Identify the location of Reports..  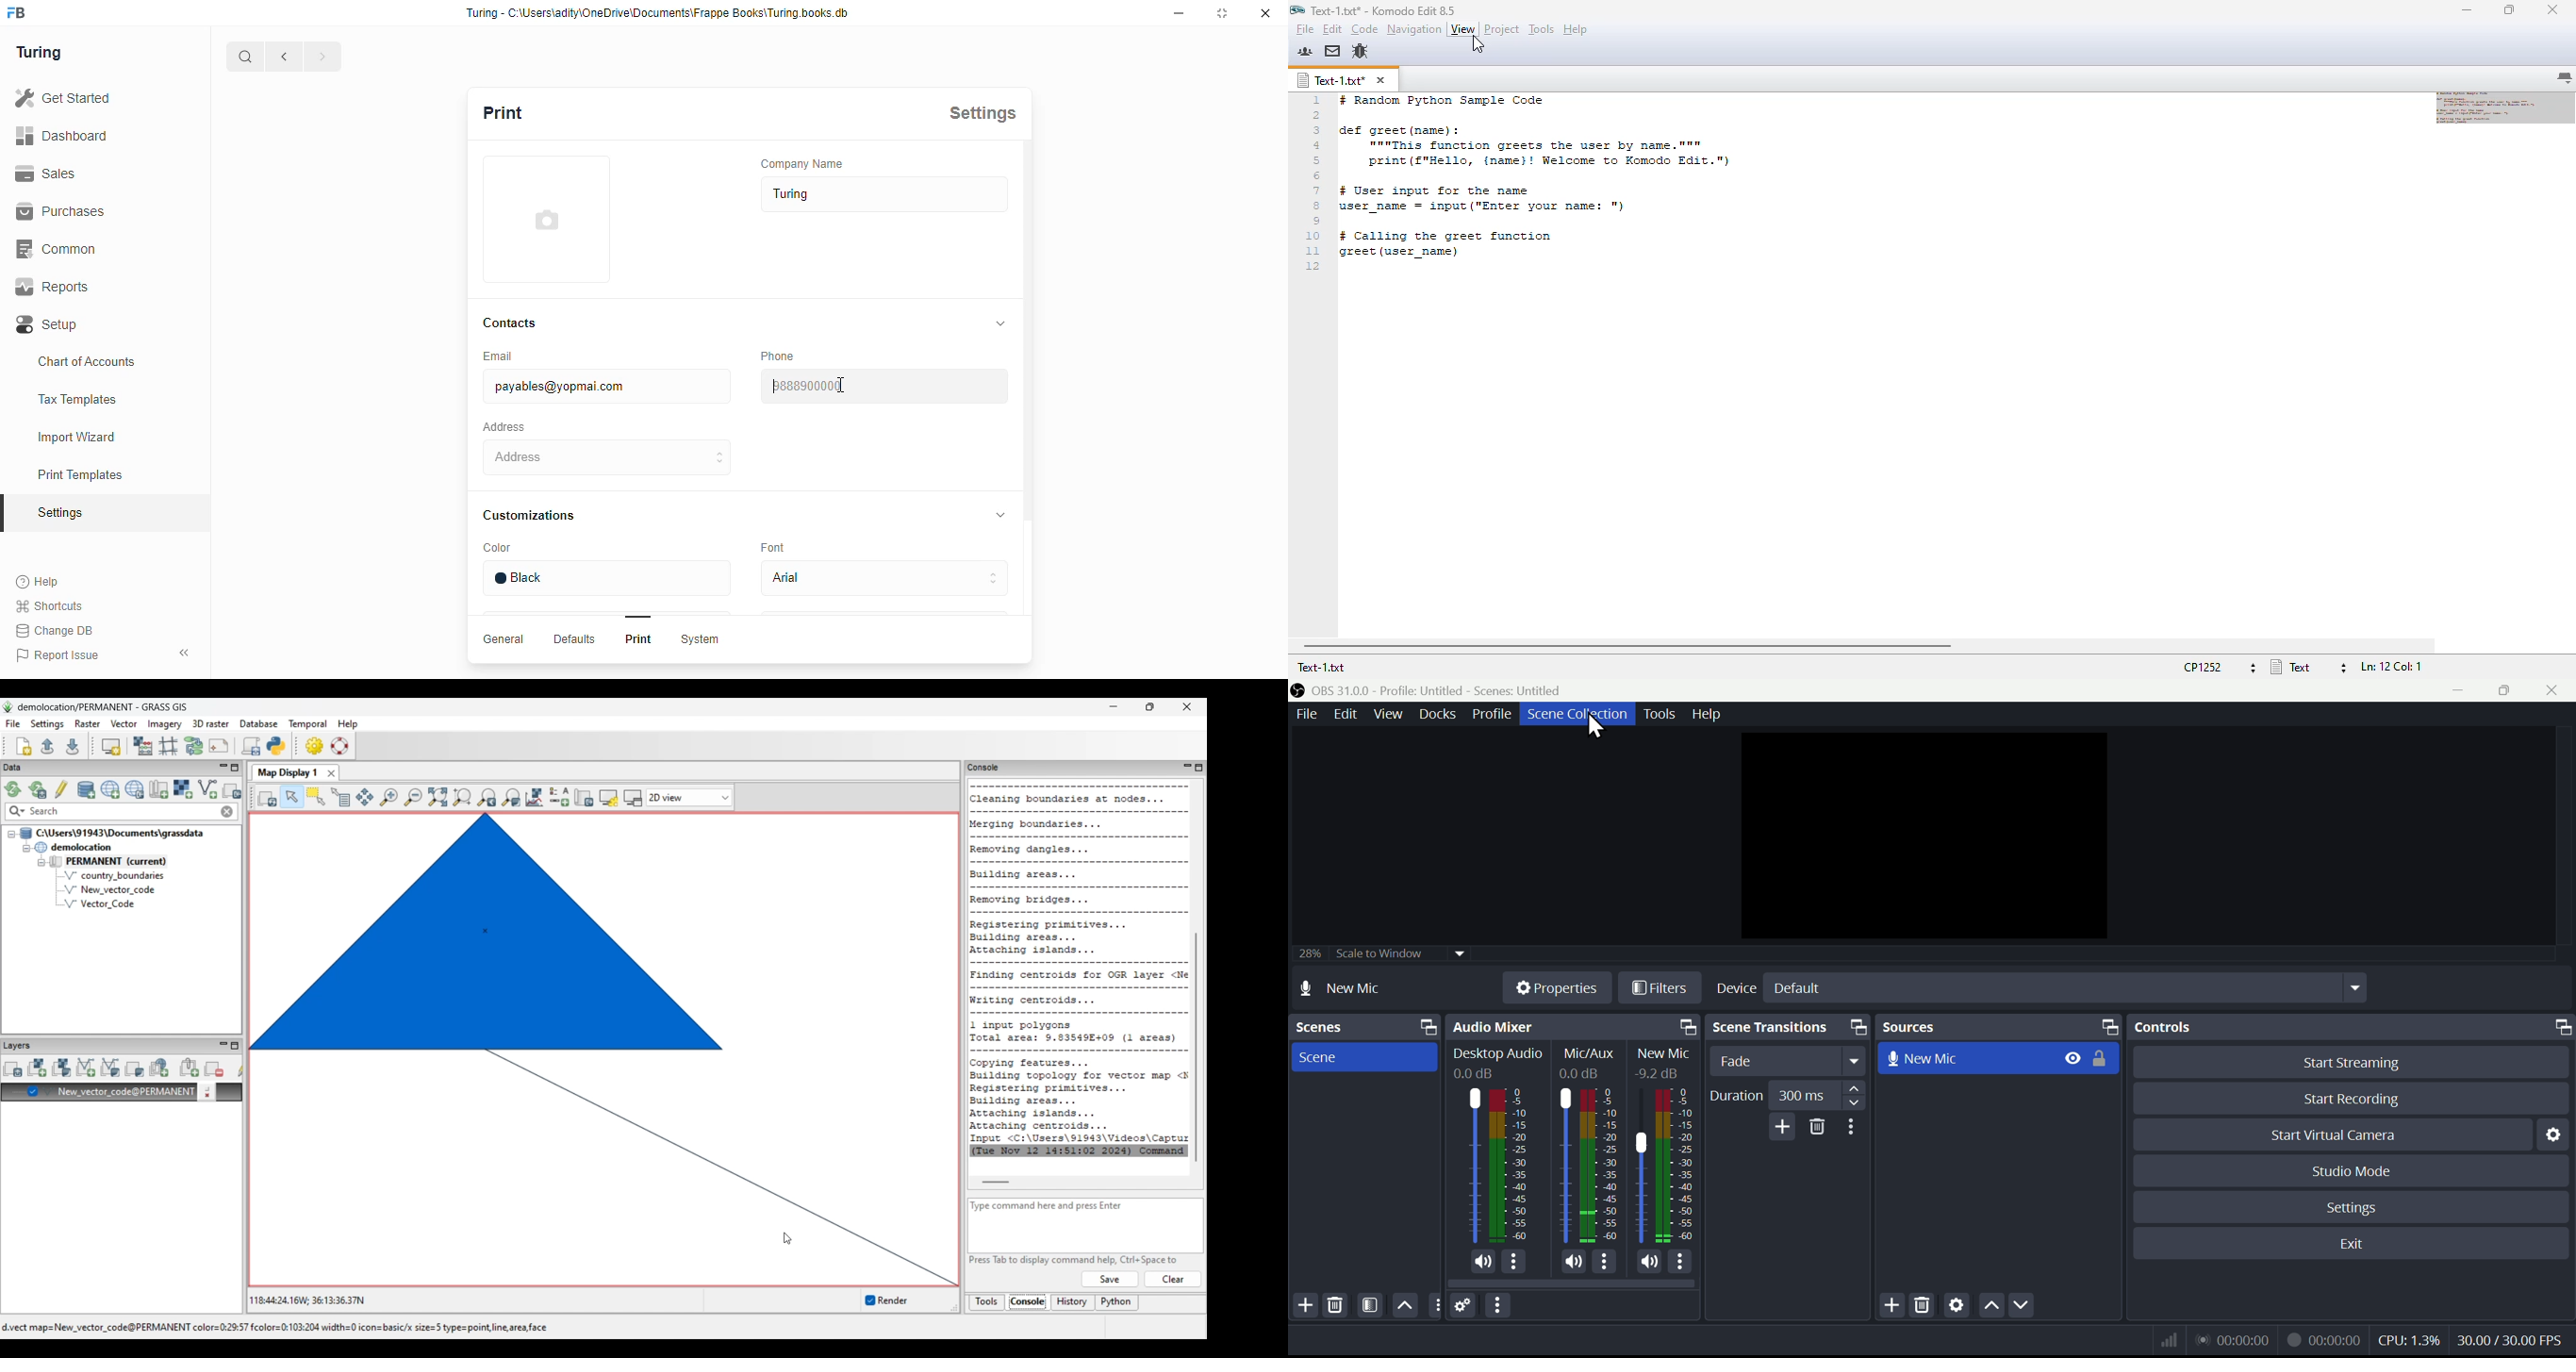
(102, 287).